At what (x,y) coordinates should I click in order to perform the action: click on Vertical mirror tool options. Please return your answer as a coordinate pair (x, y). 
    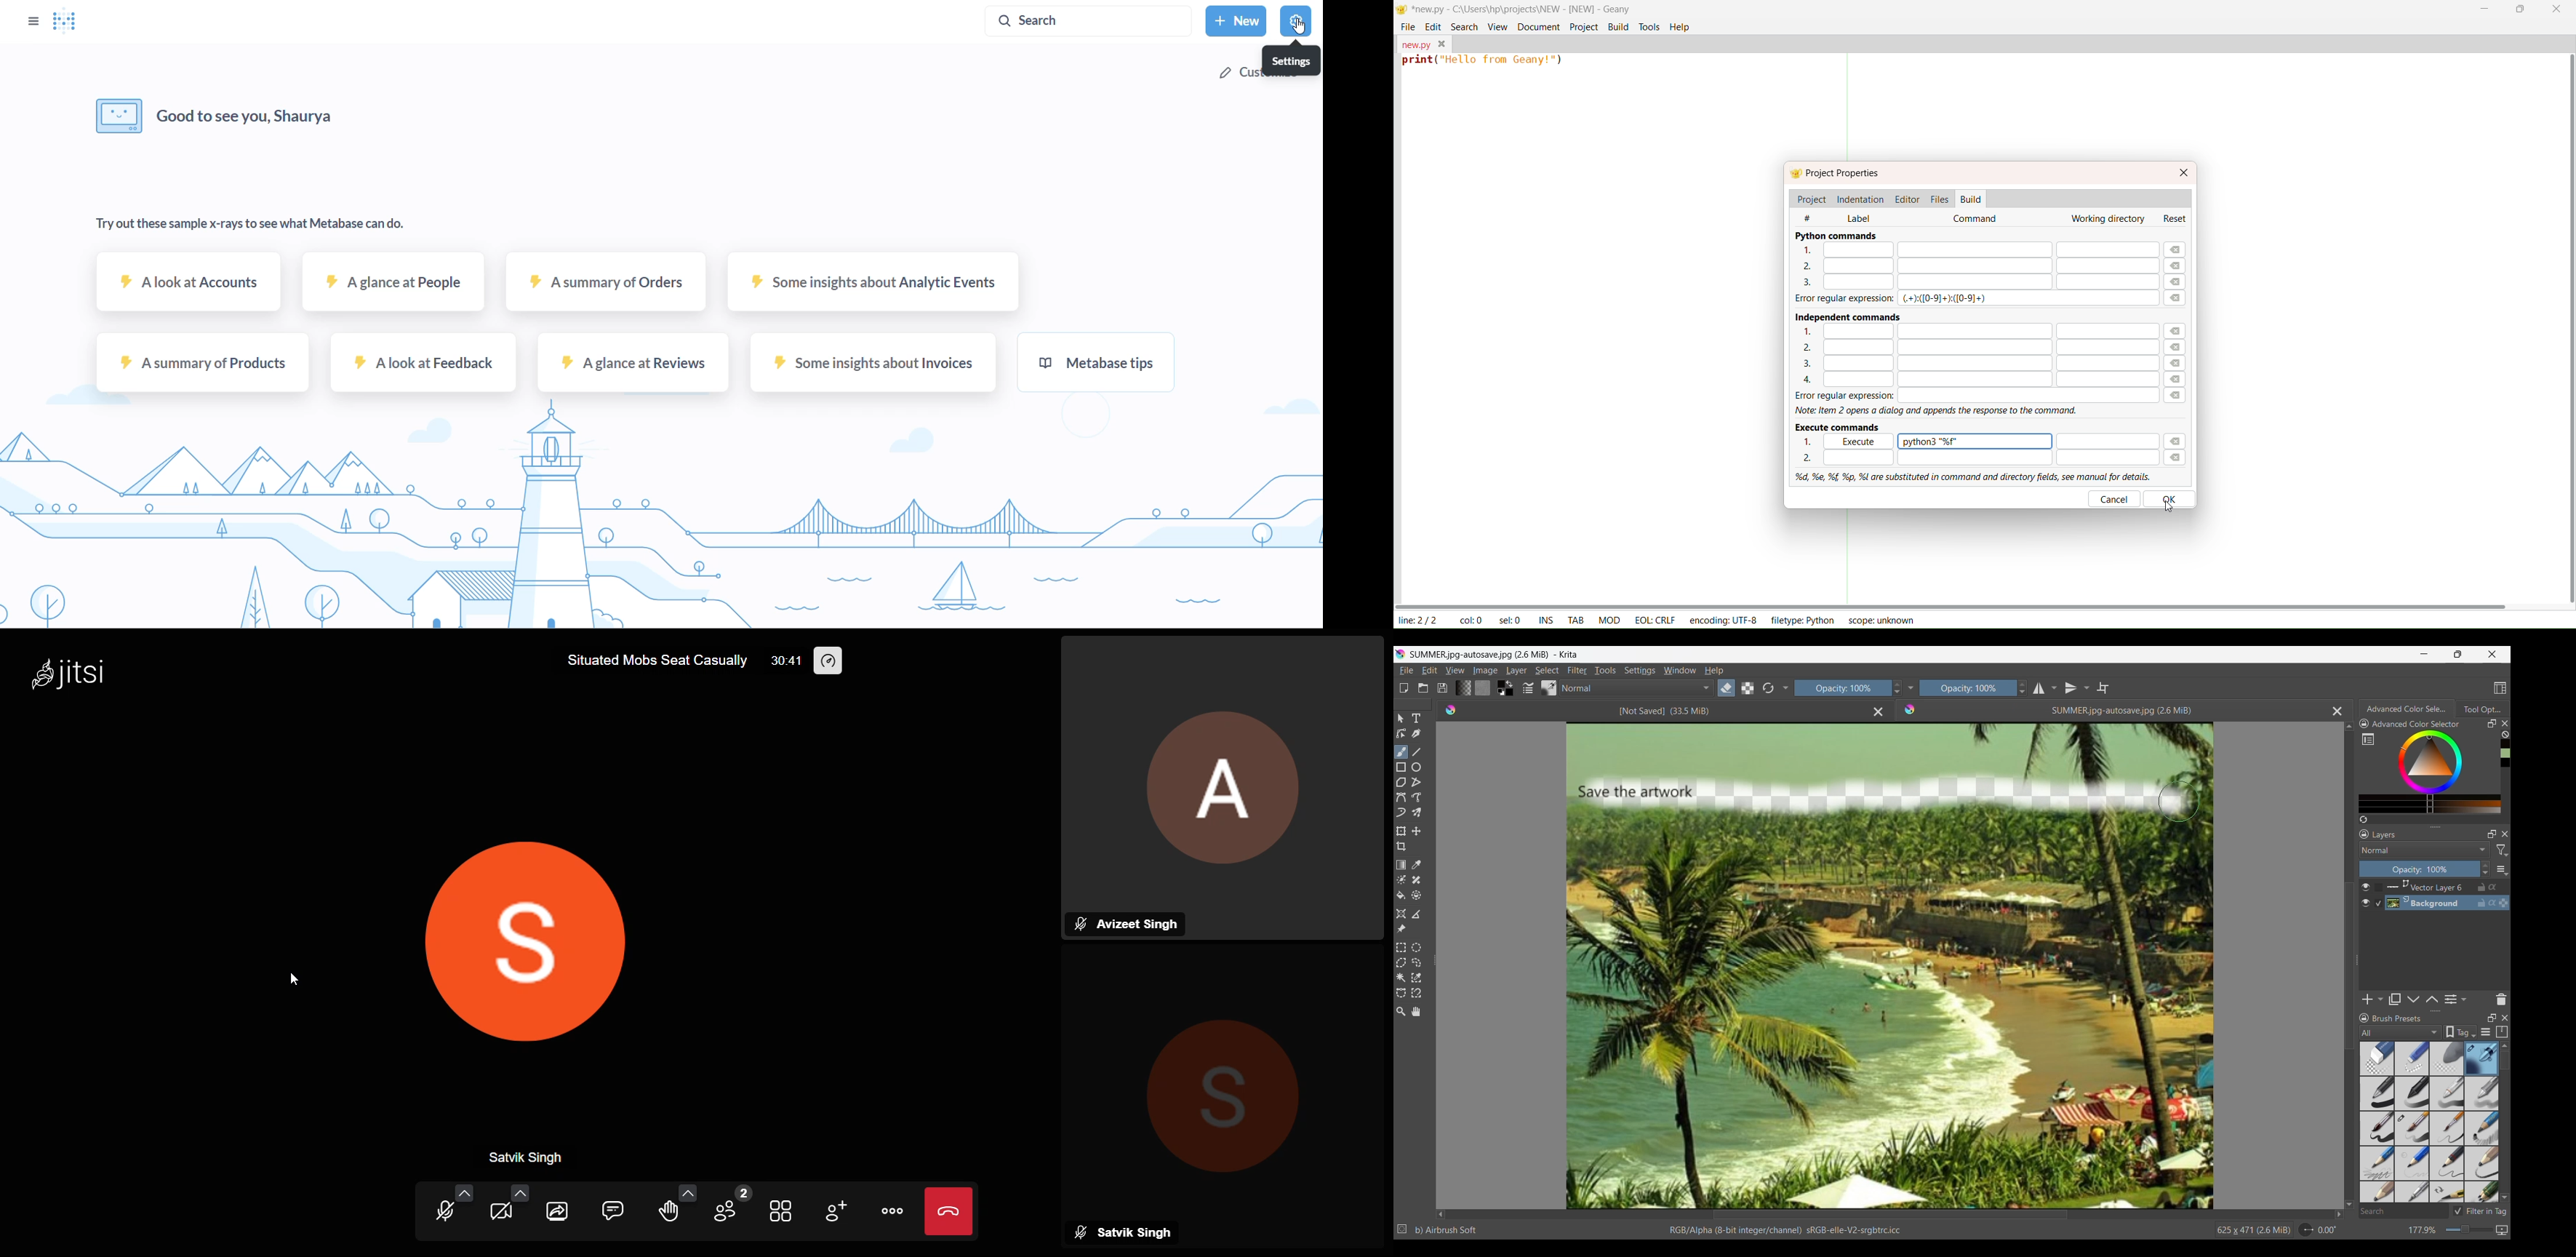
    Looking at the image, I should click on (2077, 688).